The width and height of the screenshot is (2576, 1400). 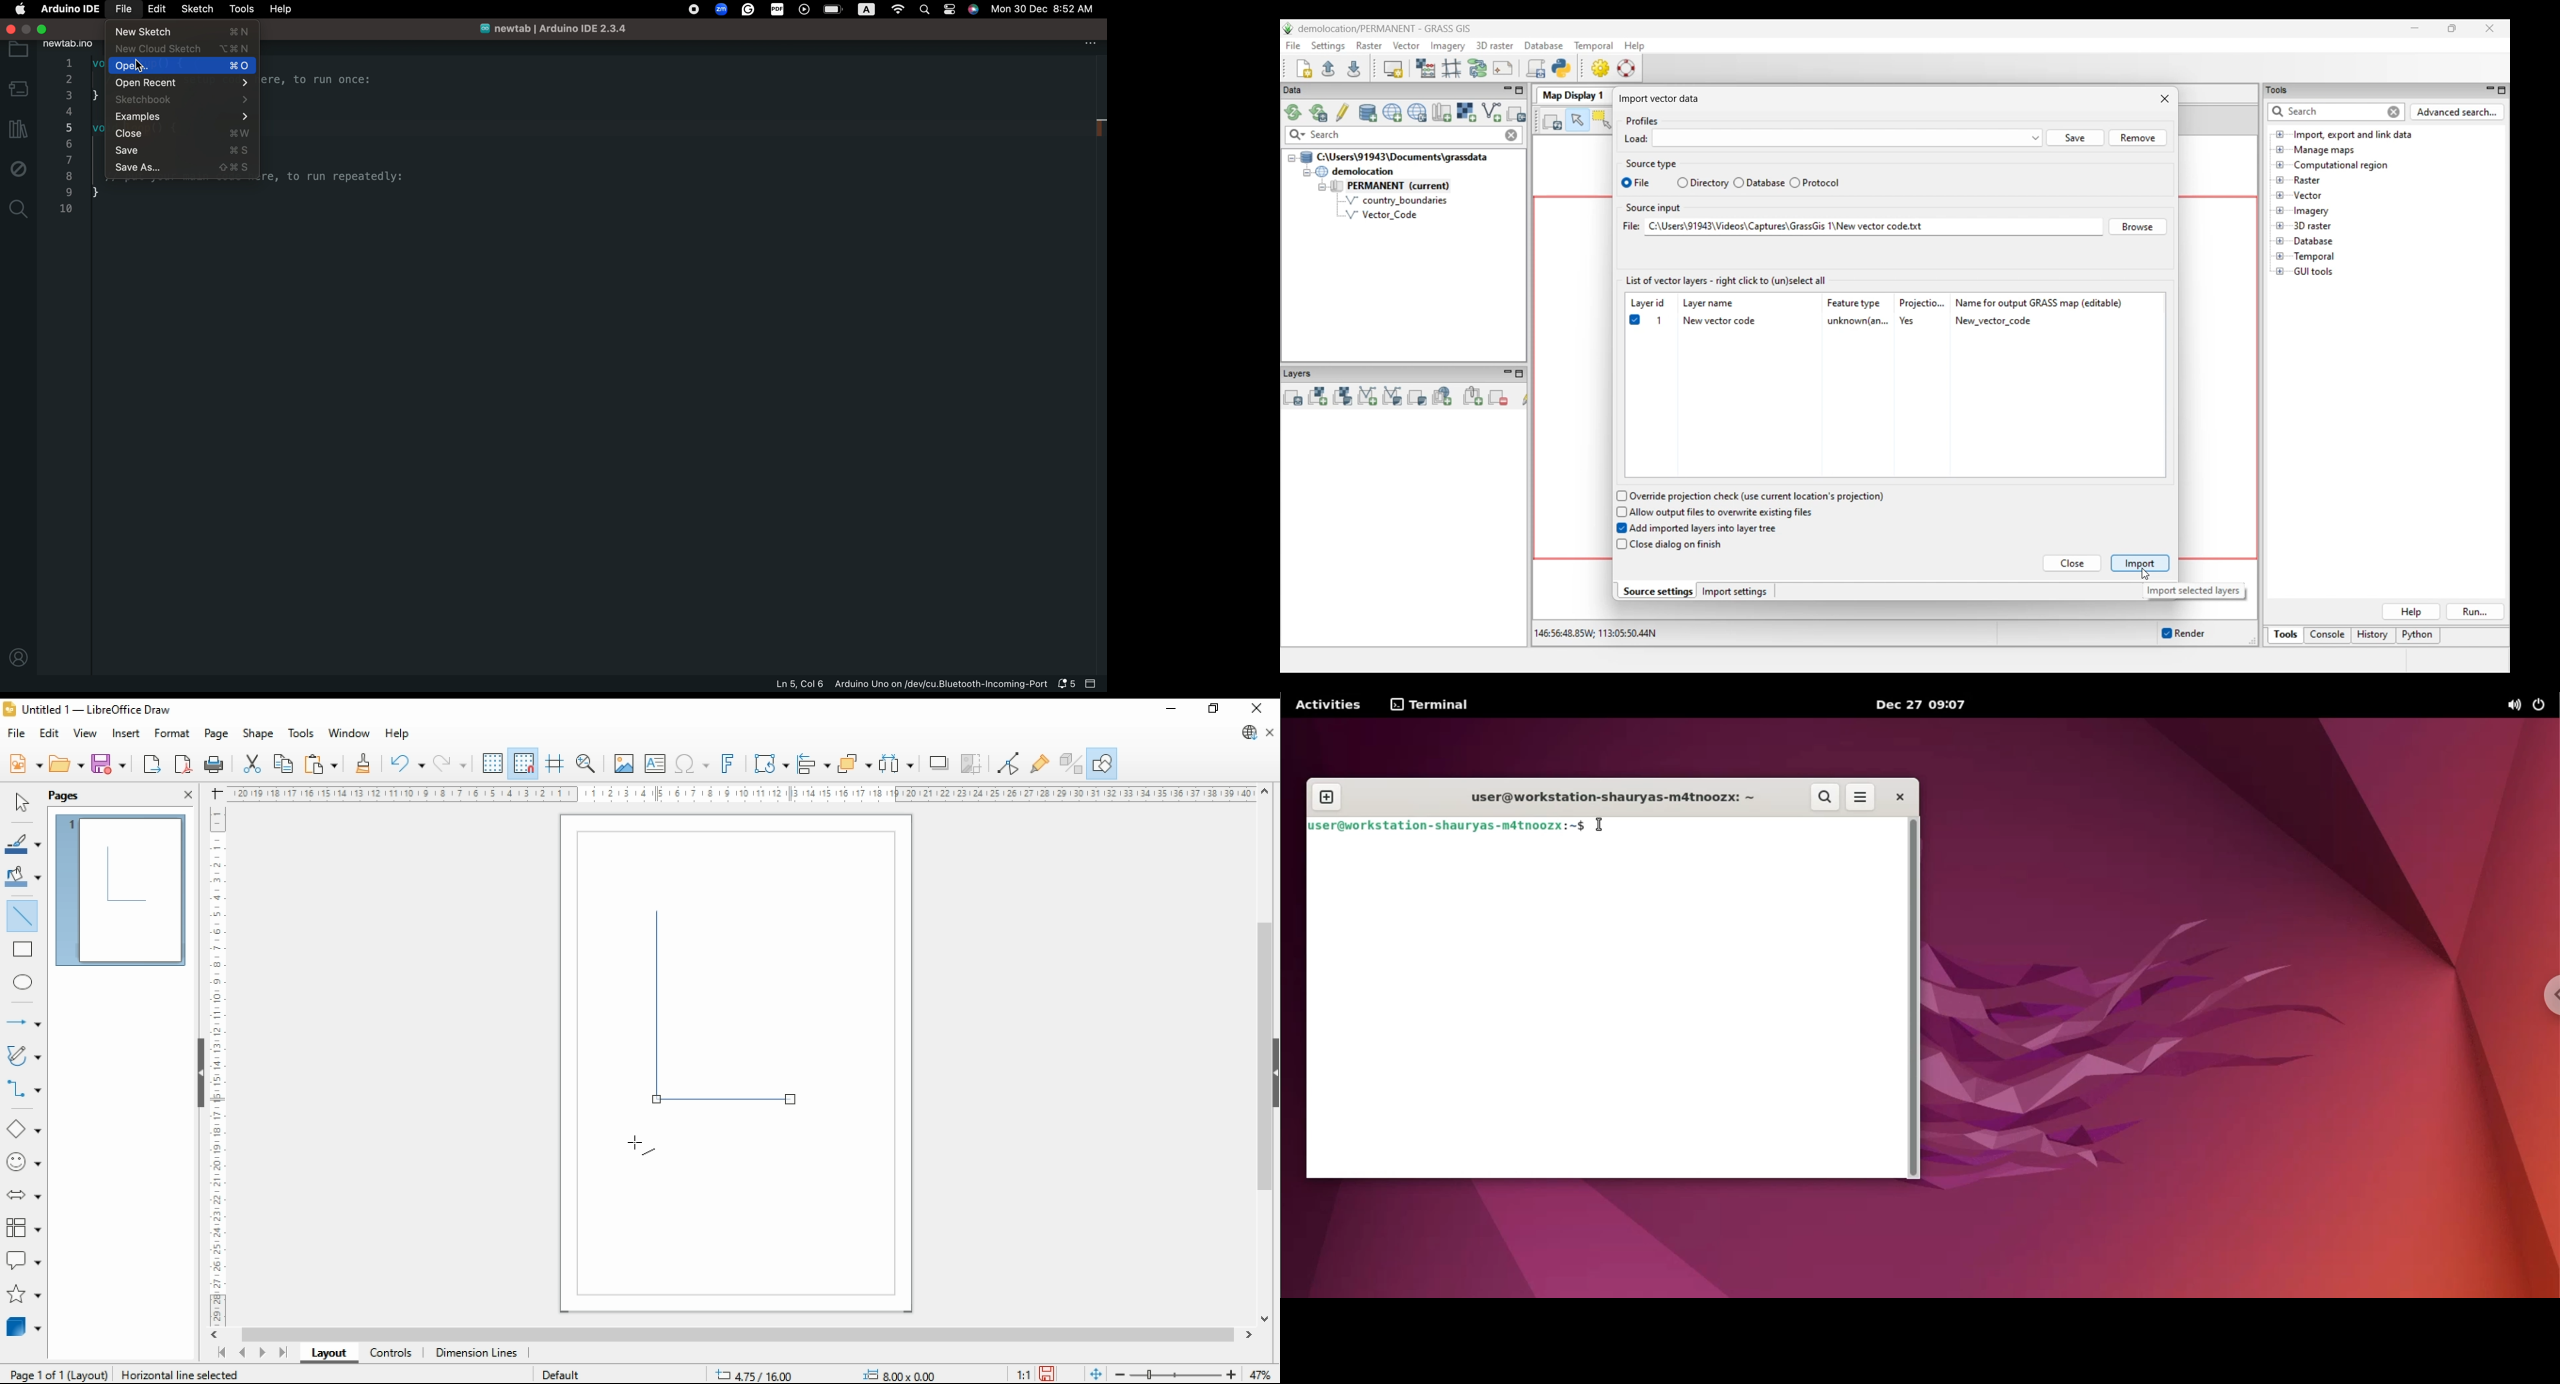 I want to click on redo, so click(x=450, y=765).